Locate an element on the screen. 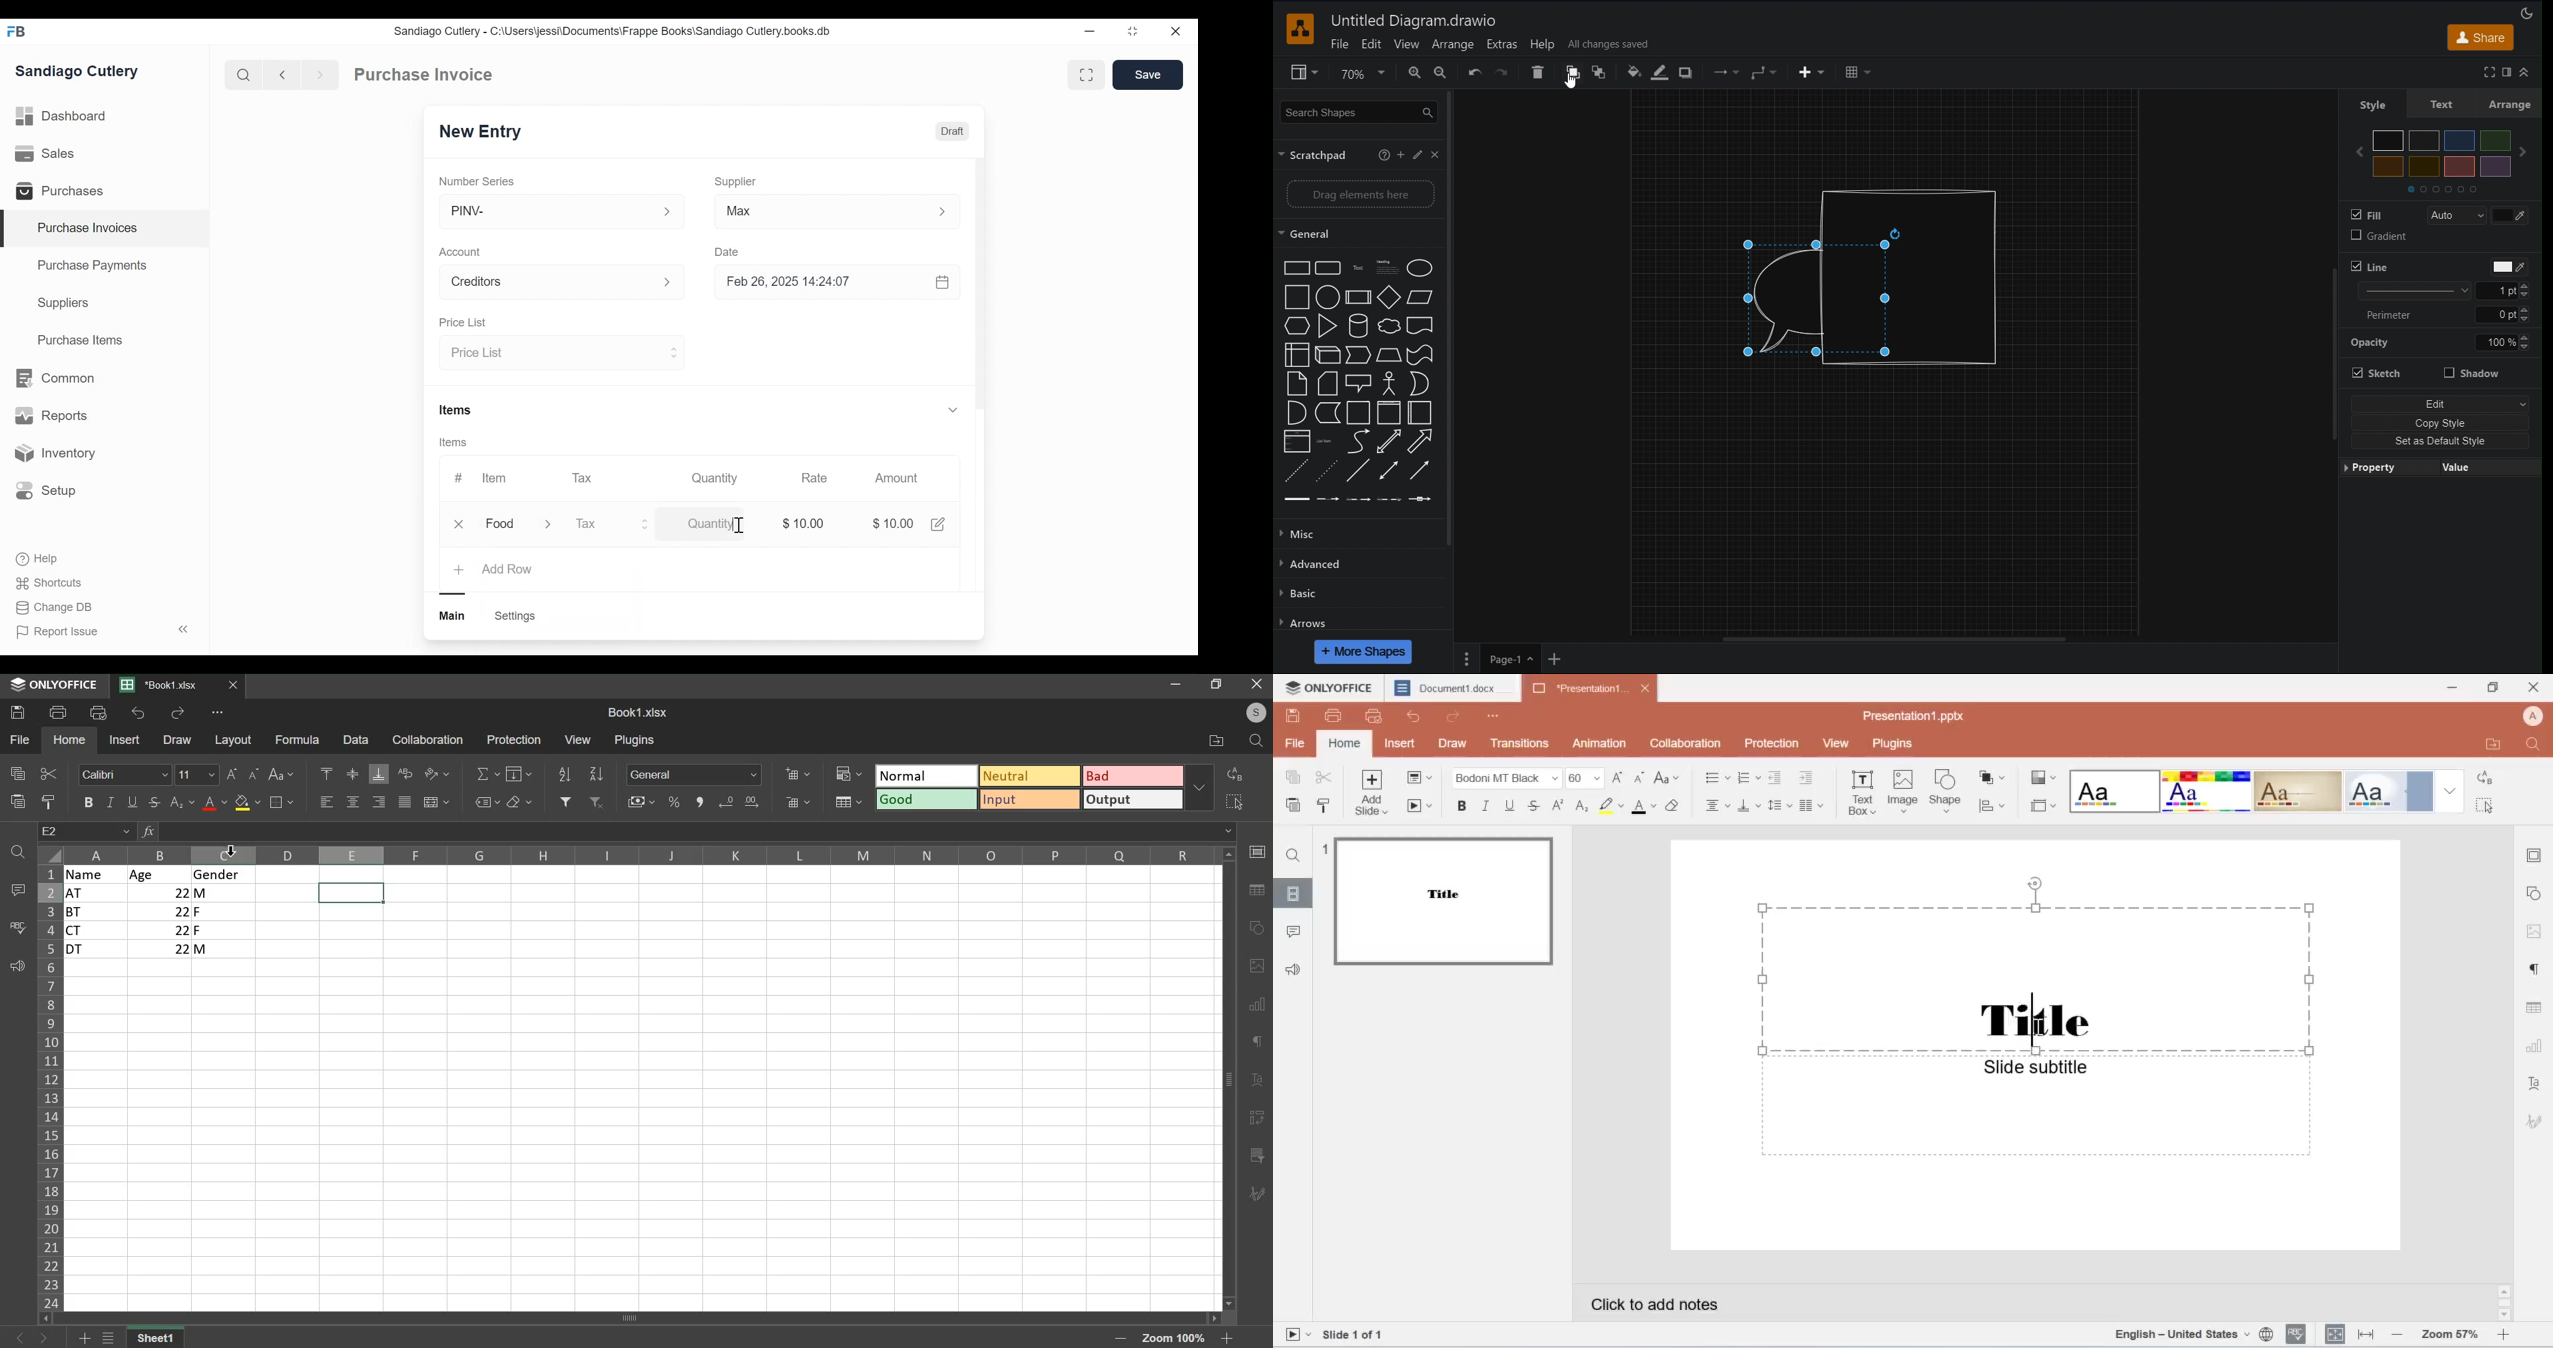 This screenshot has height=1372, width=2576. Connector with label is located at coordinates (1327, 499).